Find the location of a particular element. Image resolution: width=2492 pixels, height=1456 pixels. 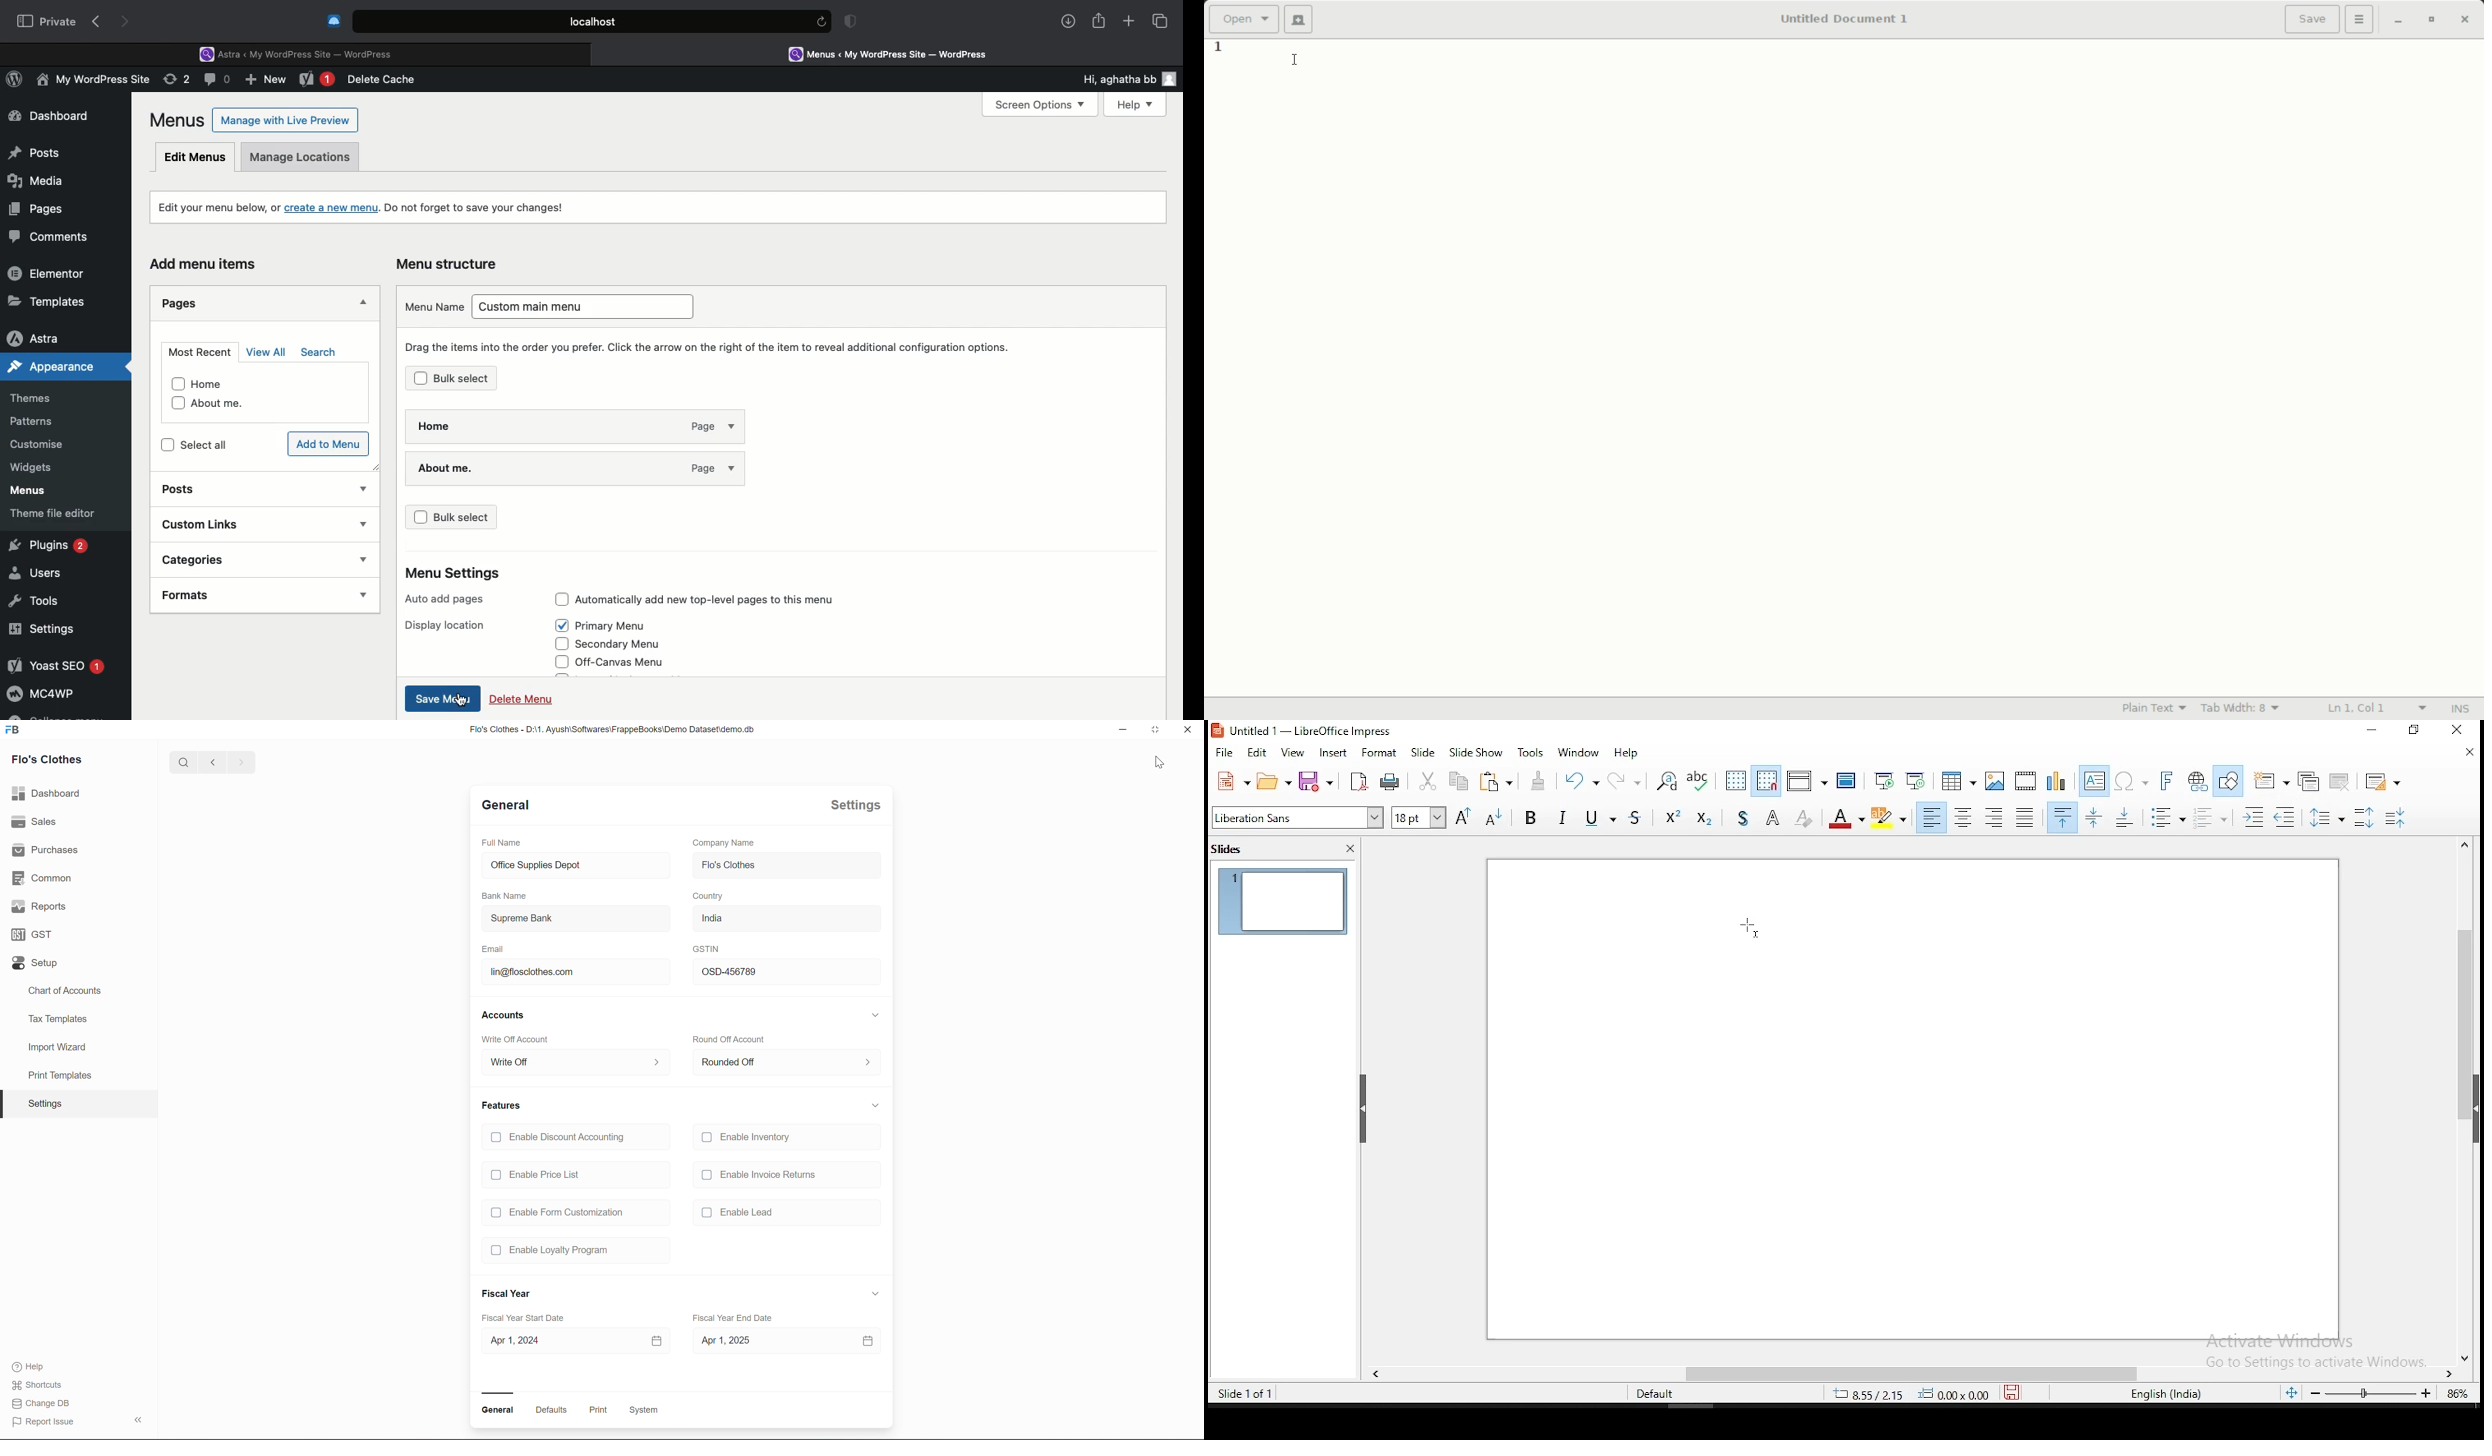

Categories is located at coordinates (232, 560).